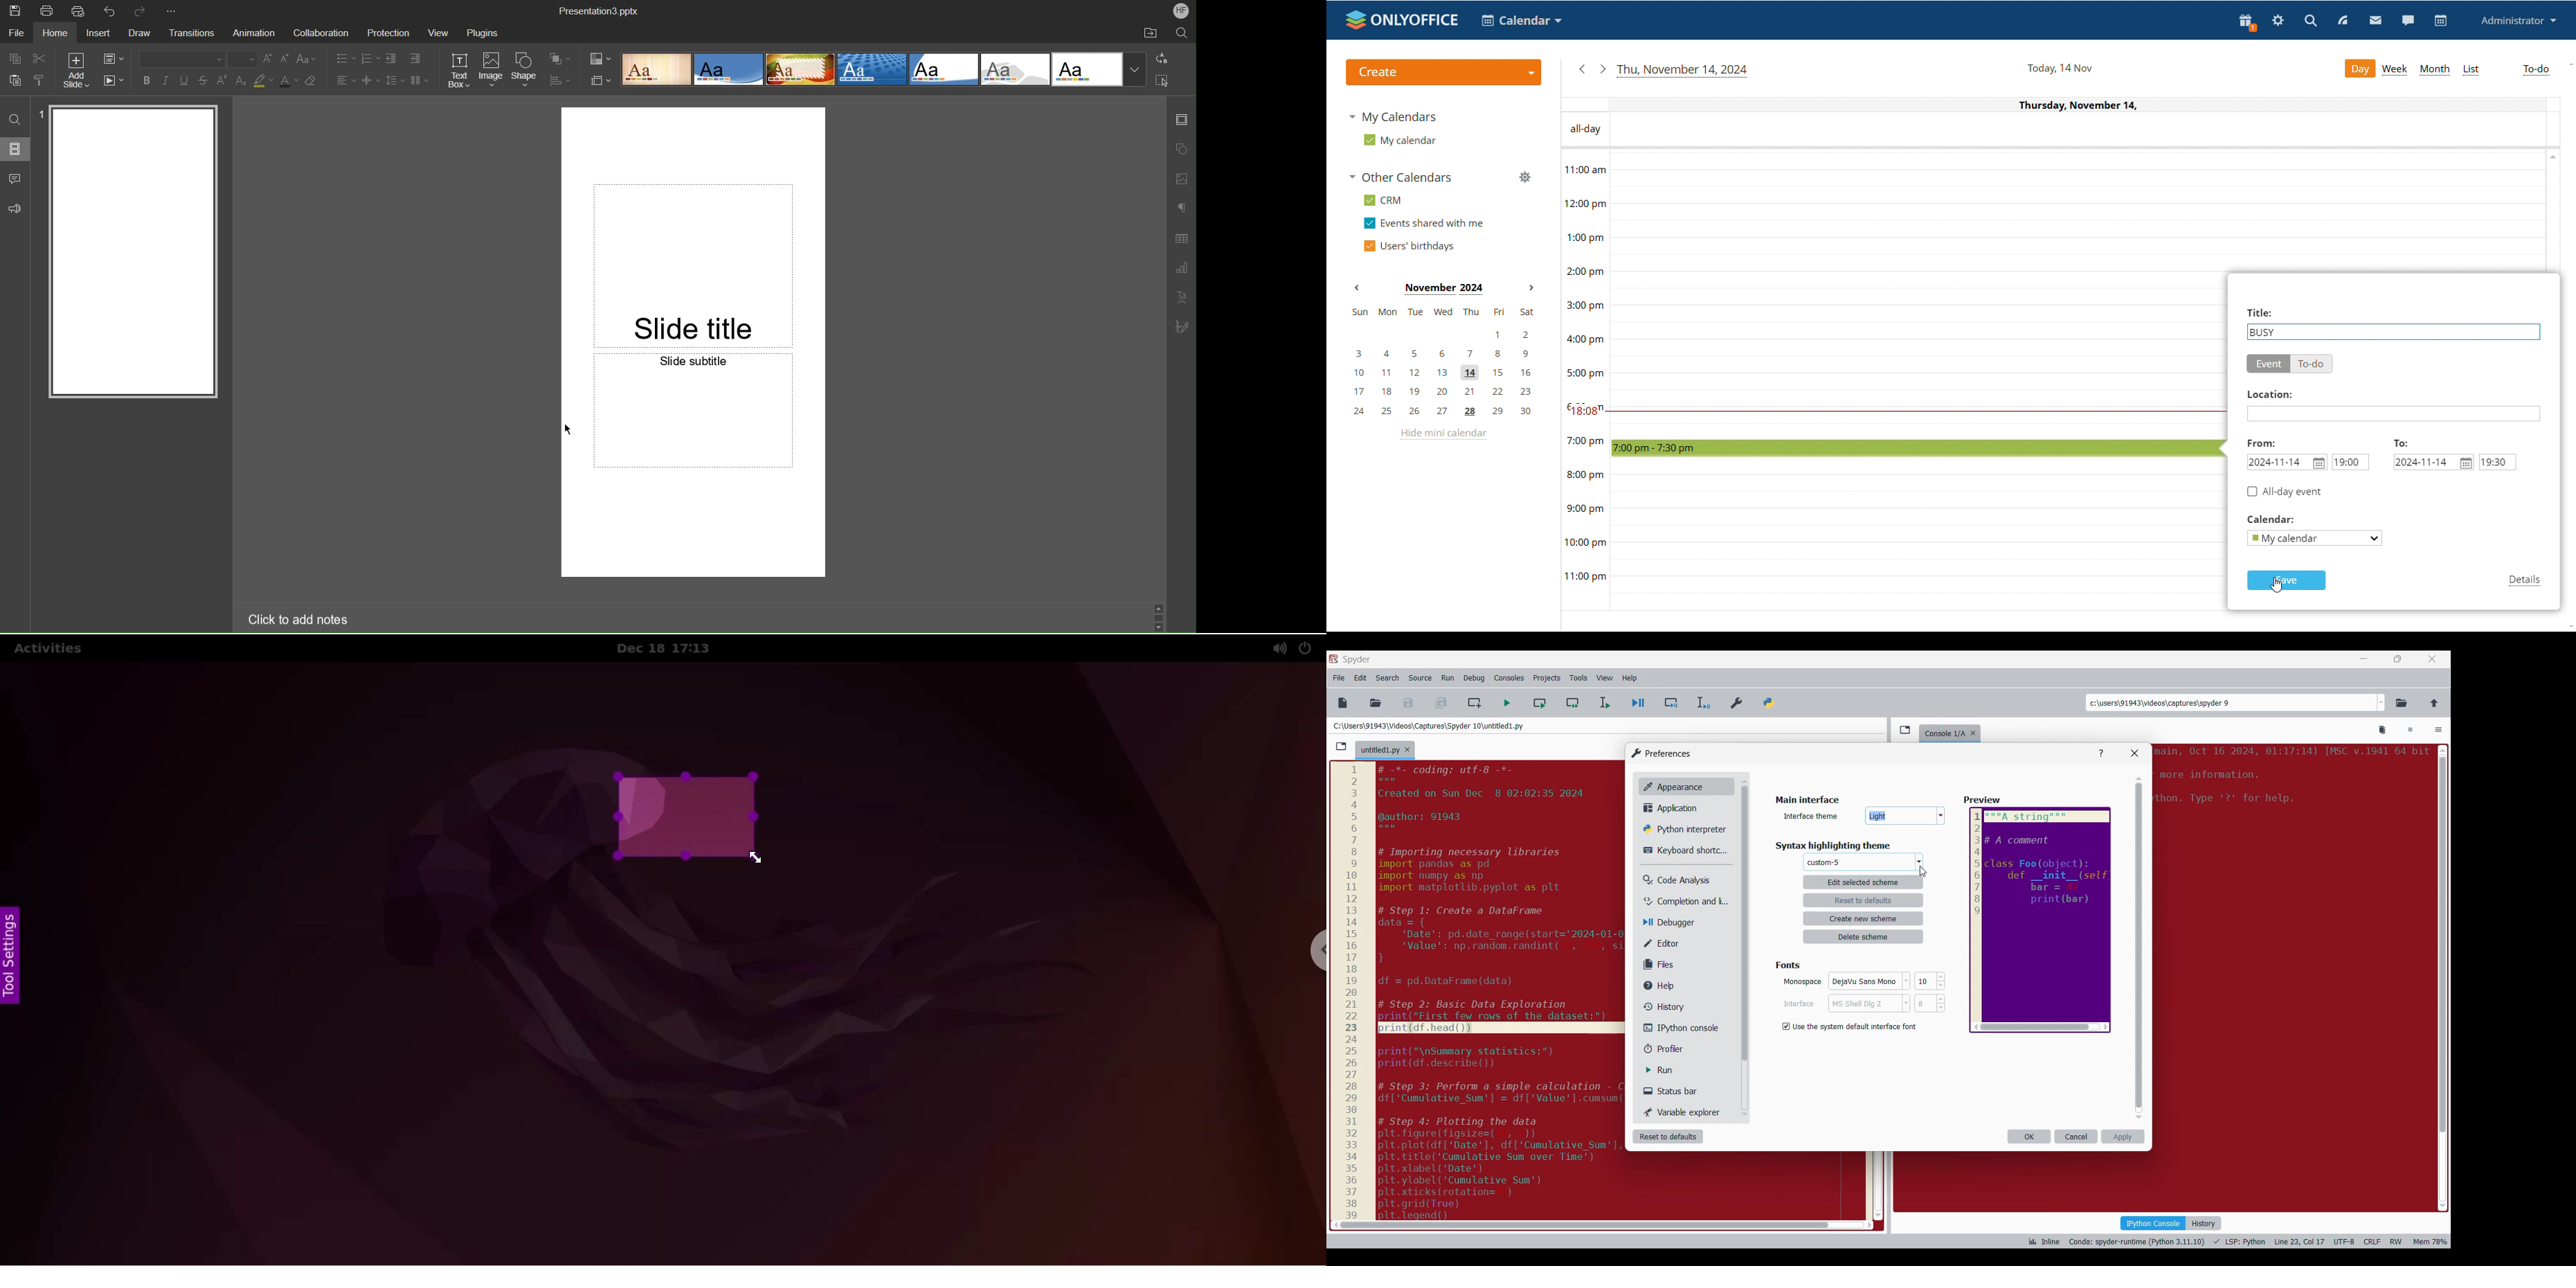 The width and height of the screenshot is (2576, 1288). What do you see at coordinates (2123, 1136) in the screenshot?
I see `Apply` at bounding box center [2123, 1136].